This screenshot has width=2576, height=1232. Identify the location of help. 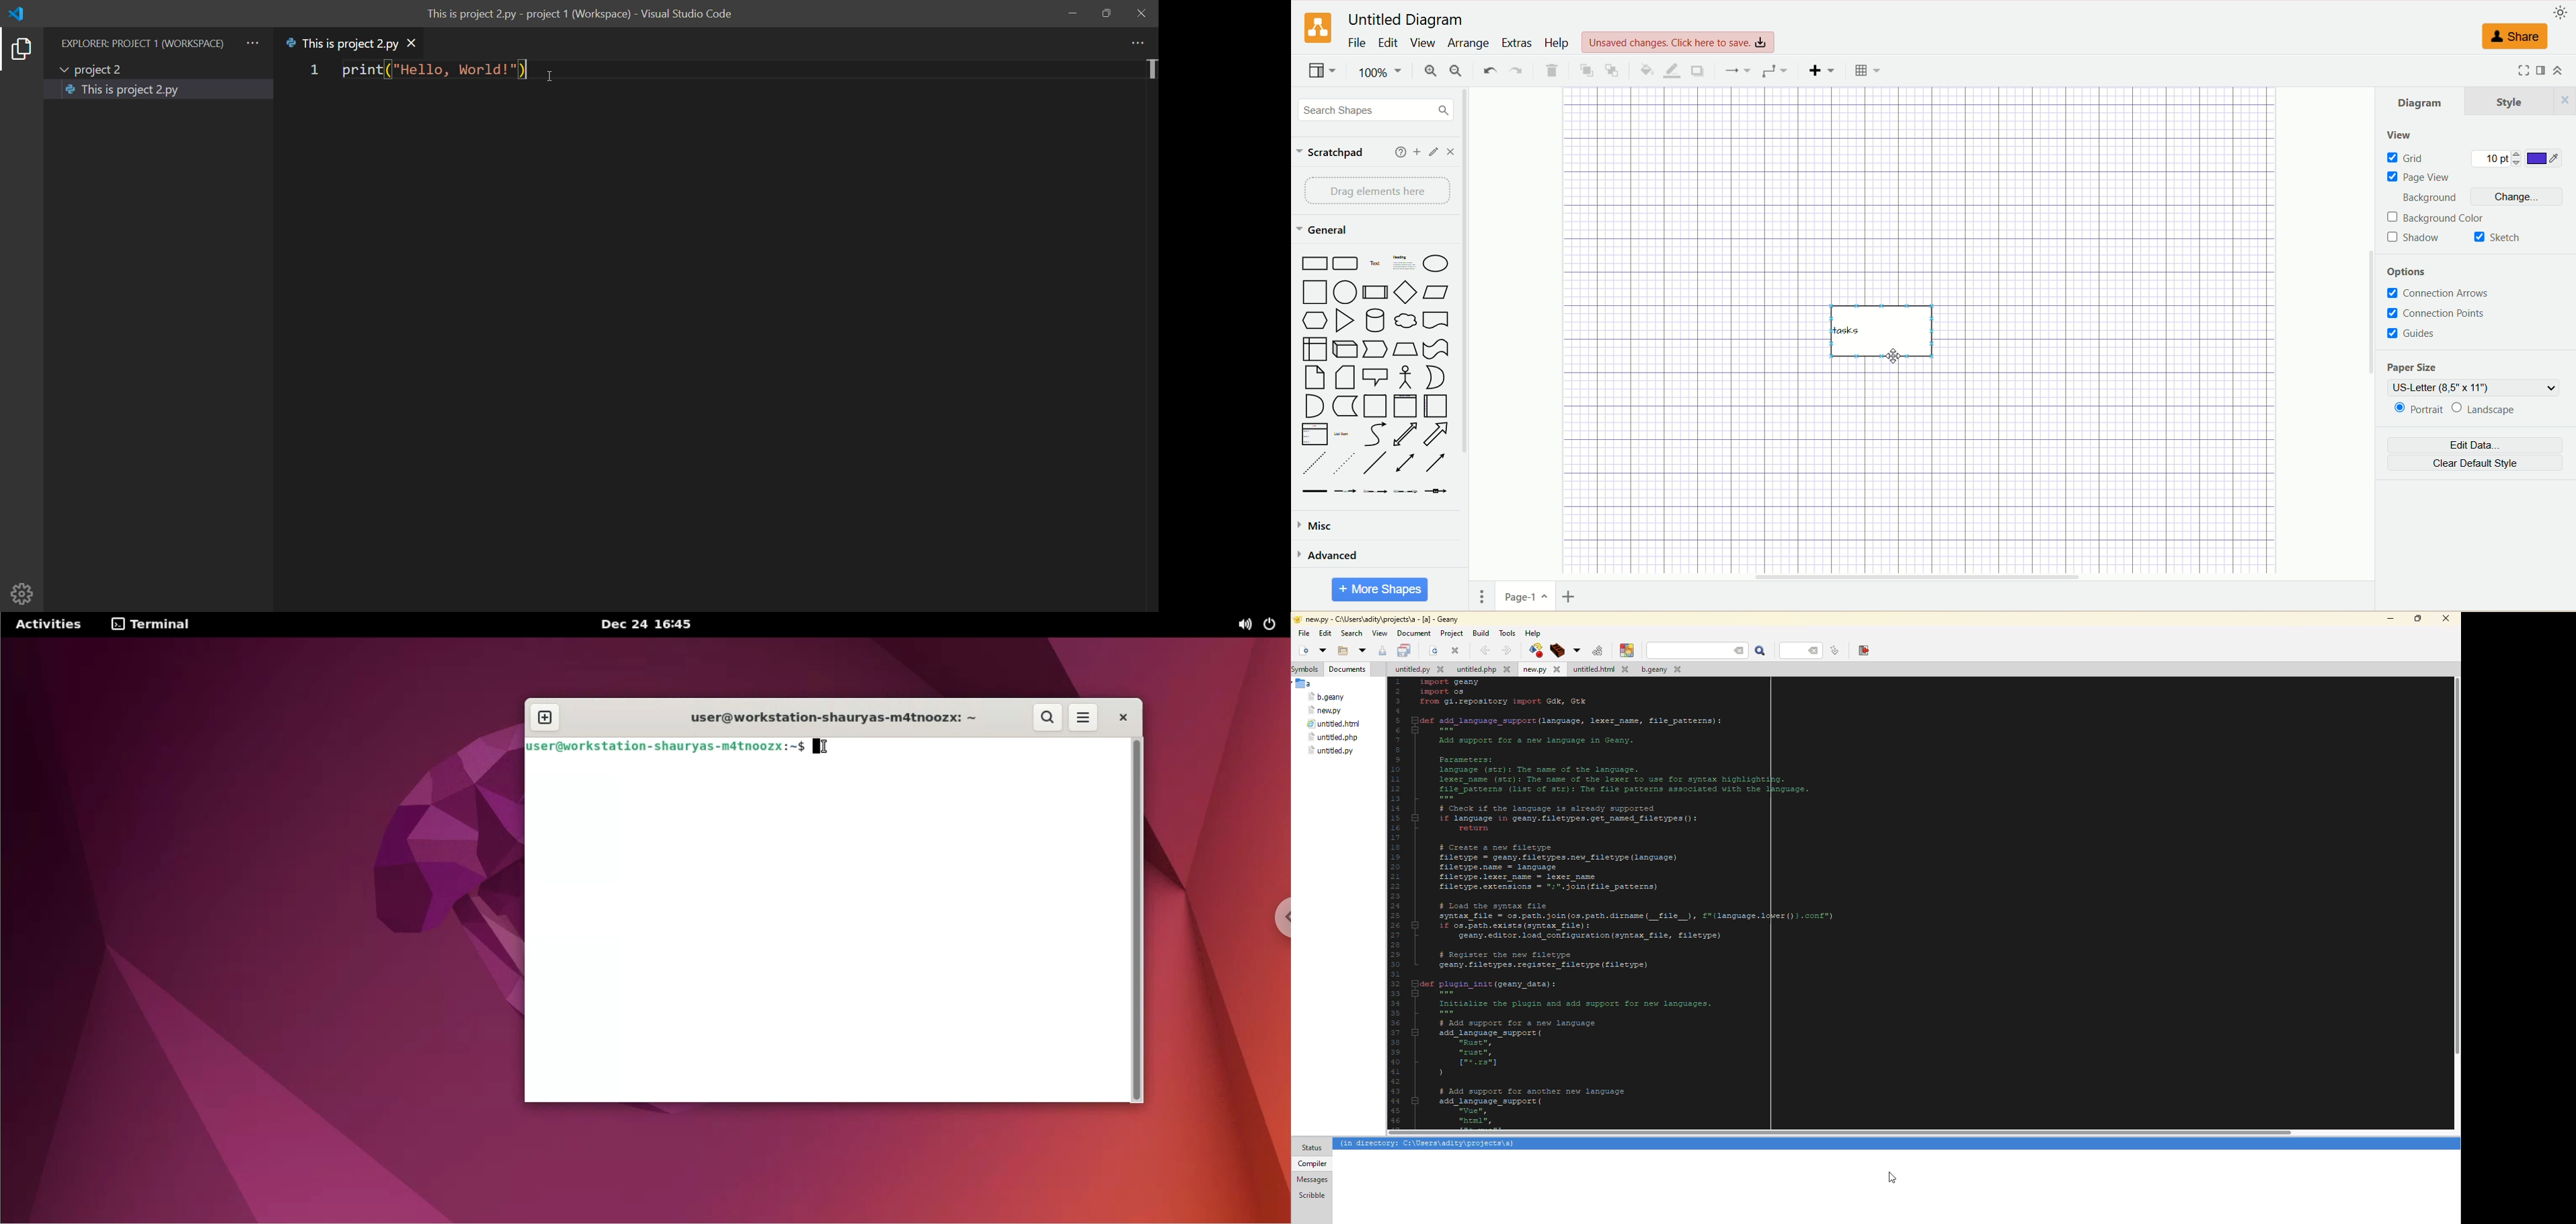
(1401, 151).